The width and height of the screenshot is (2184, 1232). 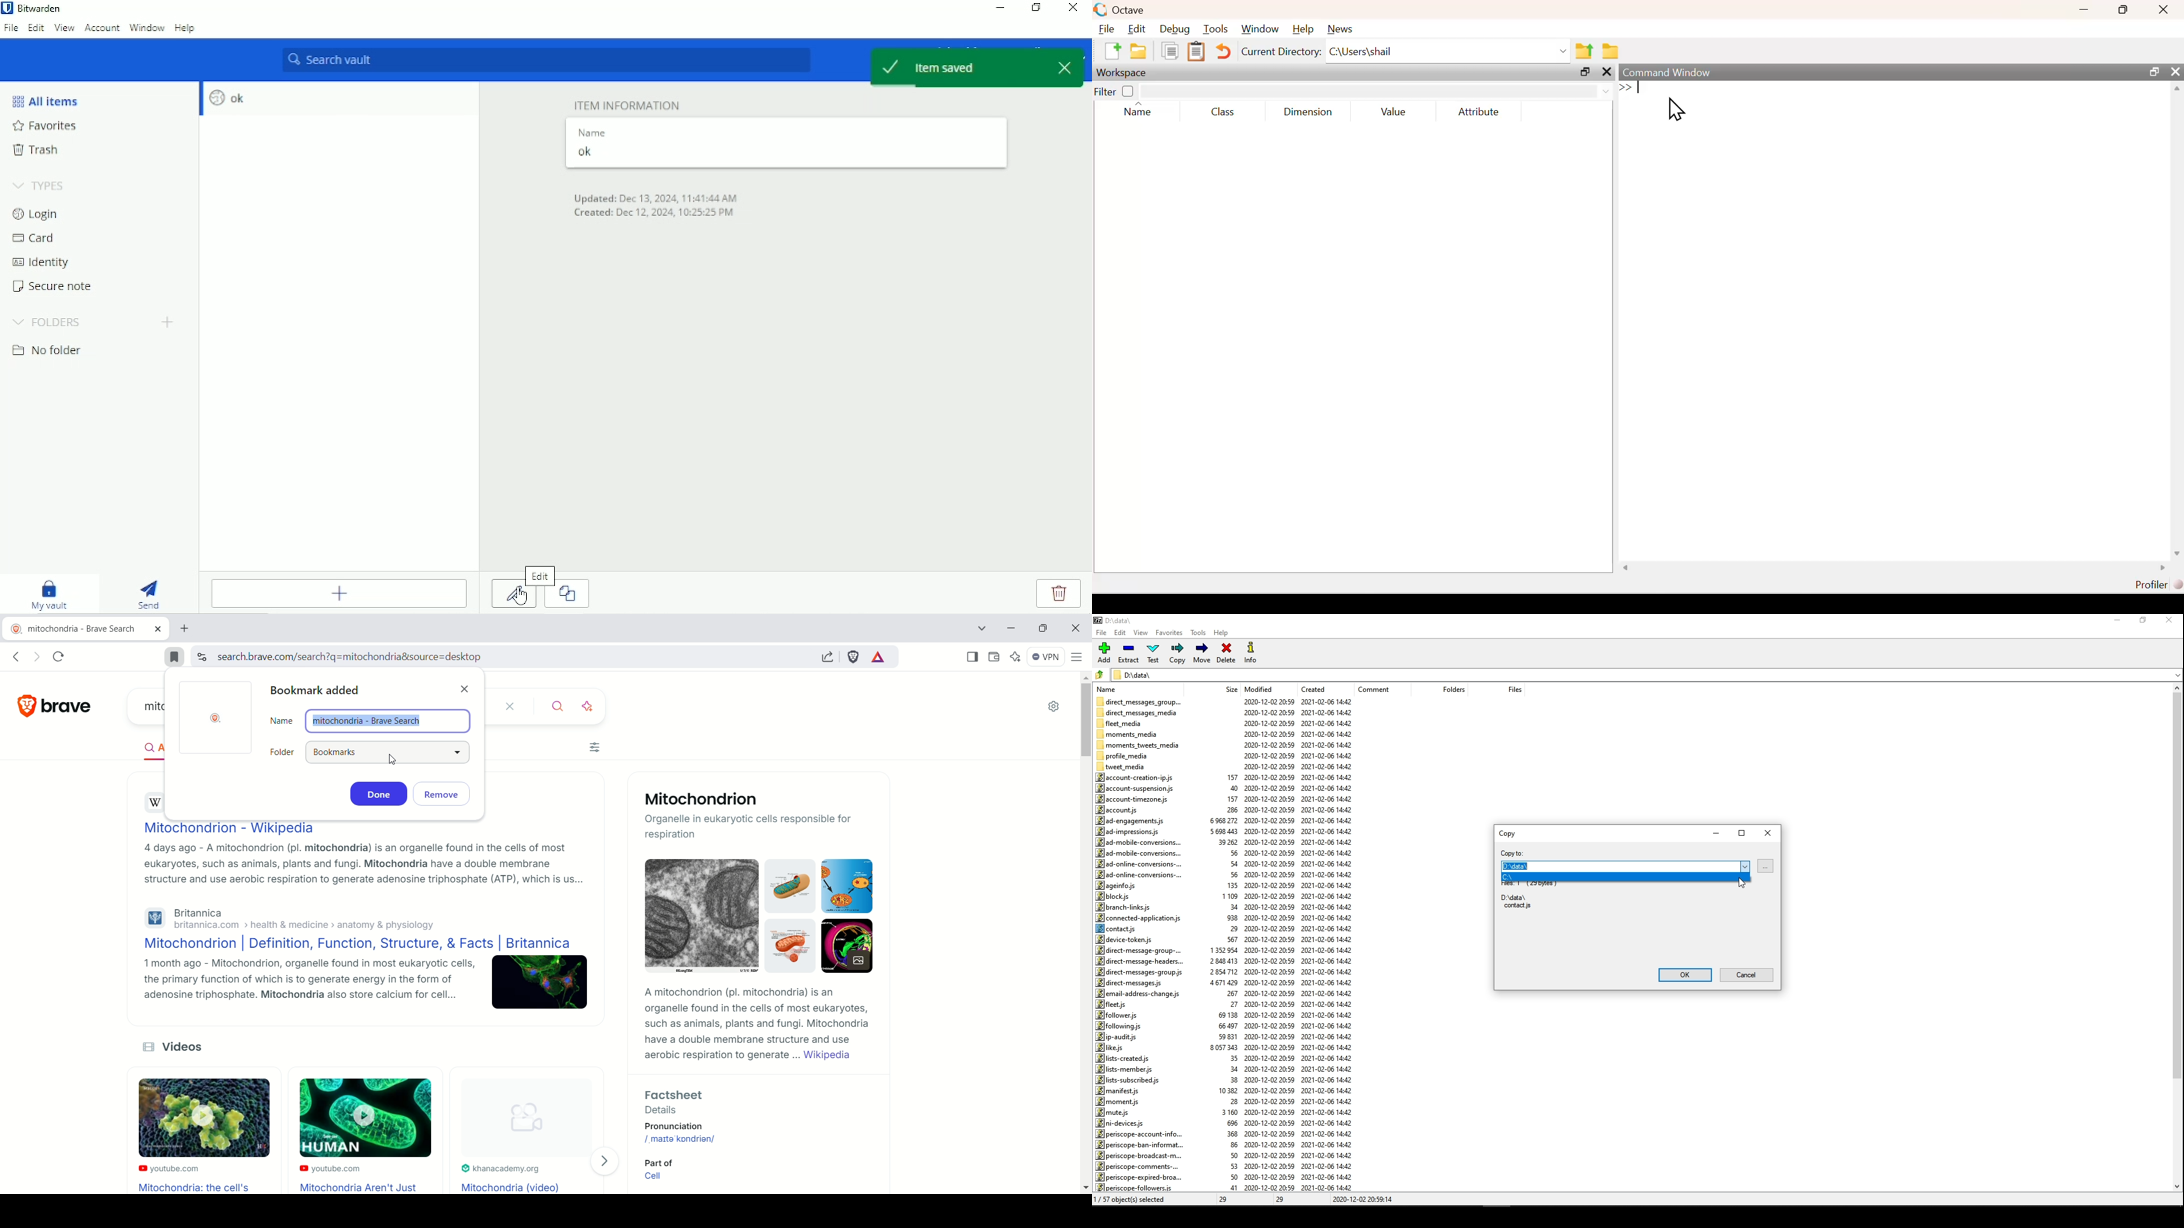 What do you see at coordinates (1715, 832) in the screenshot?
I see `minimize` at bounding box center [1715, 832].